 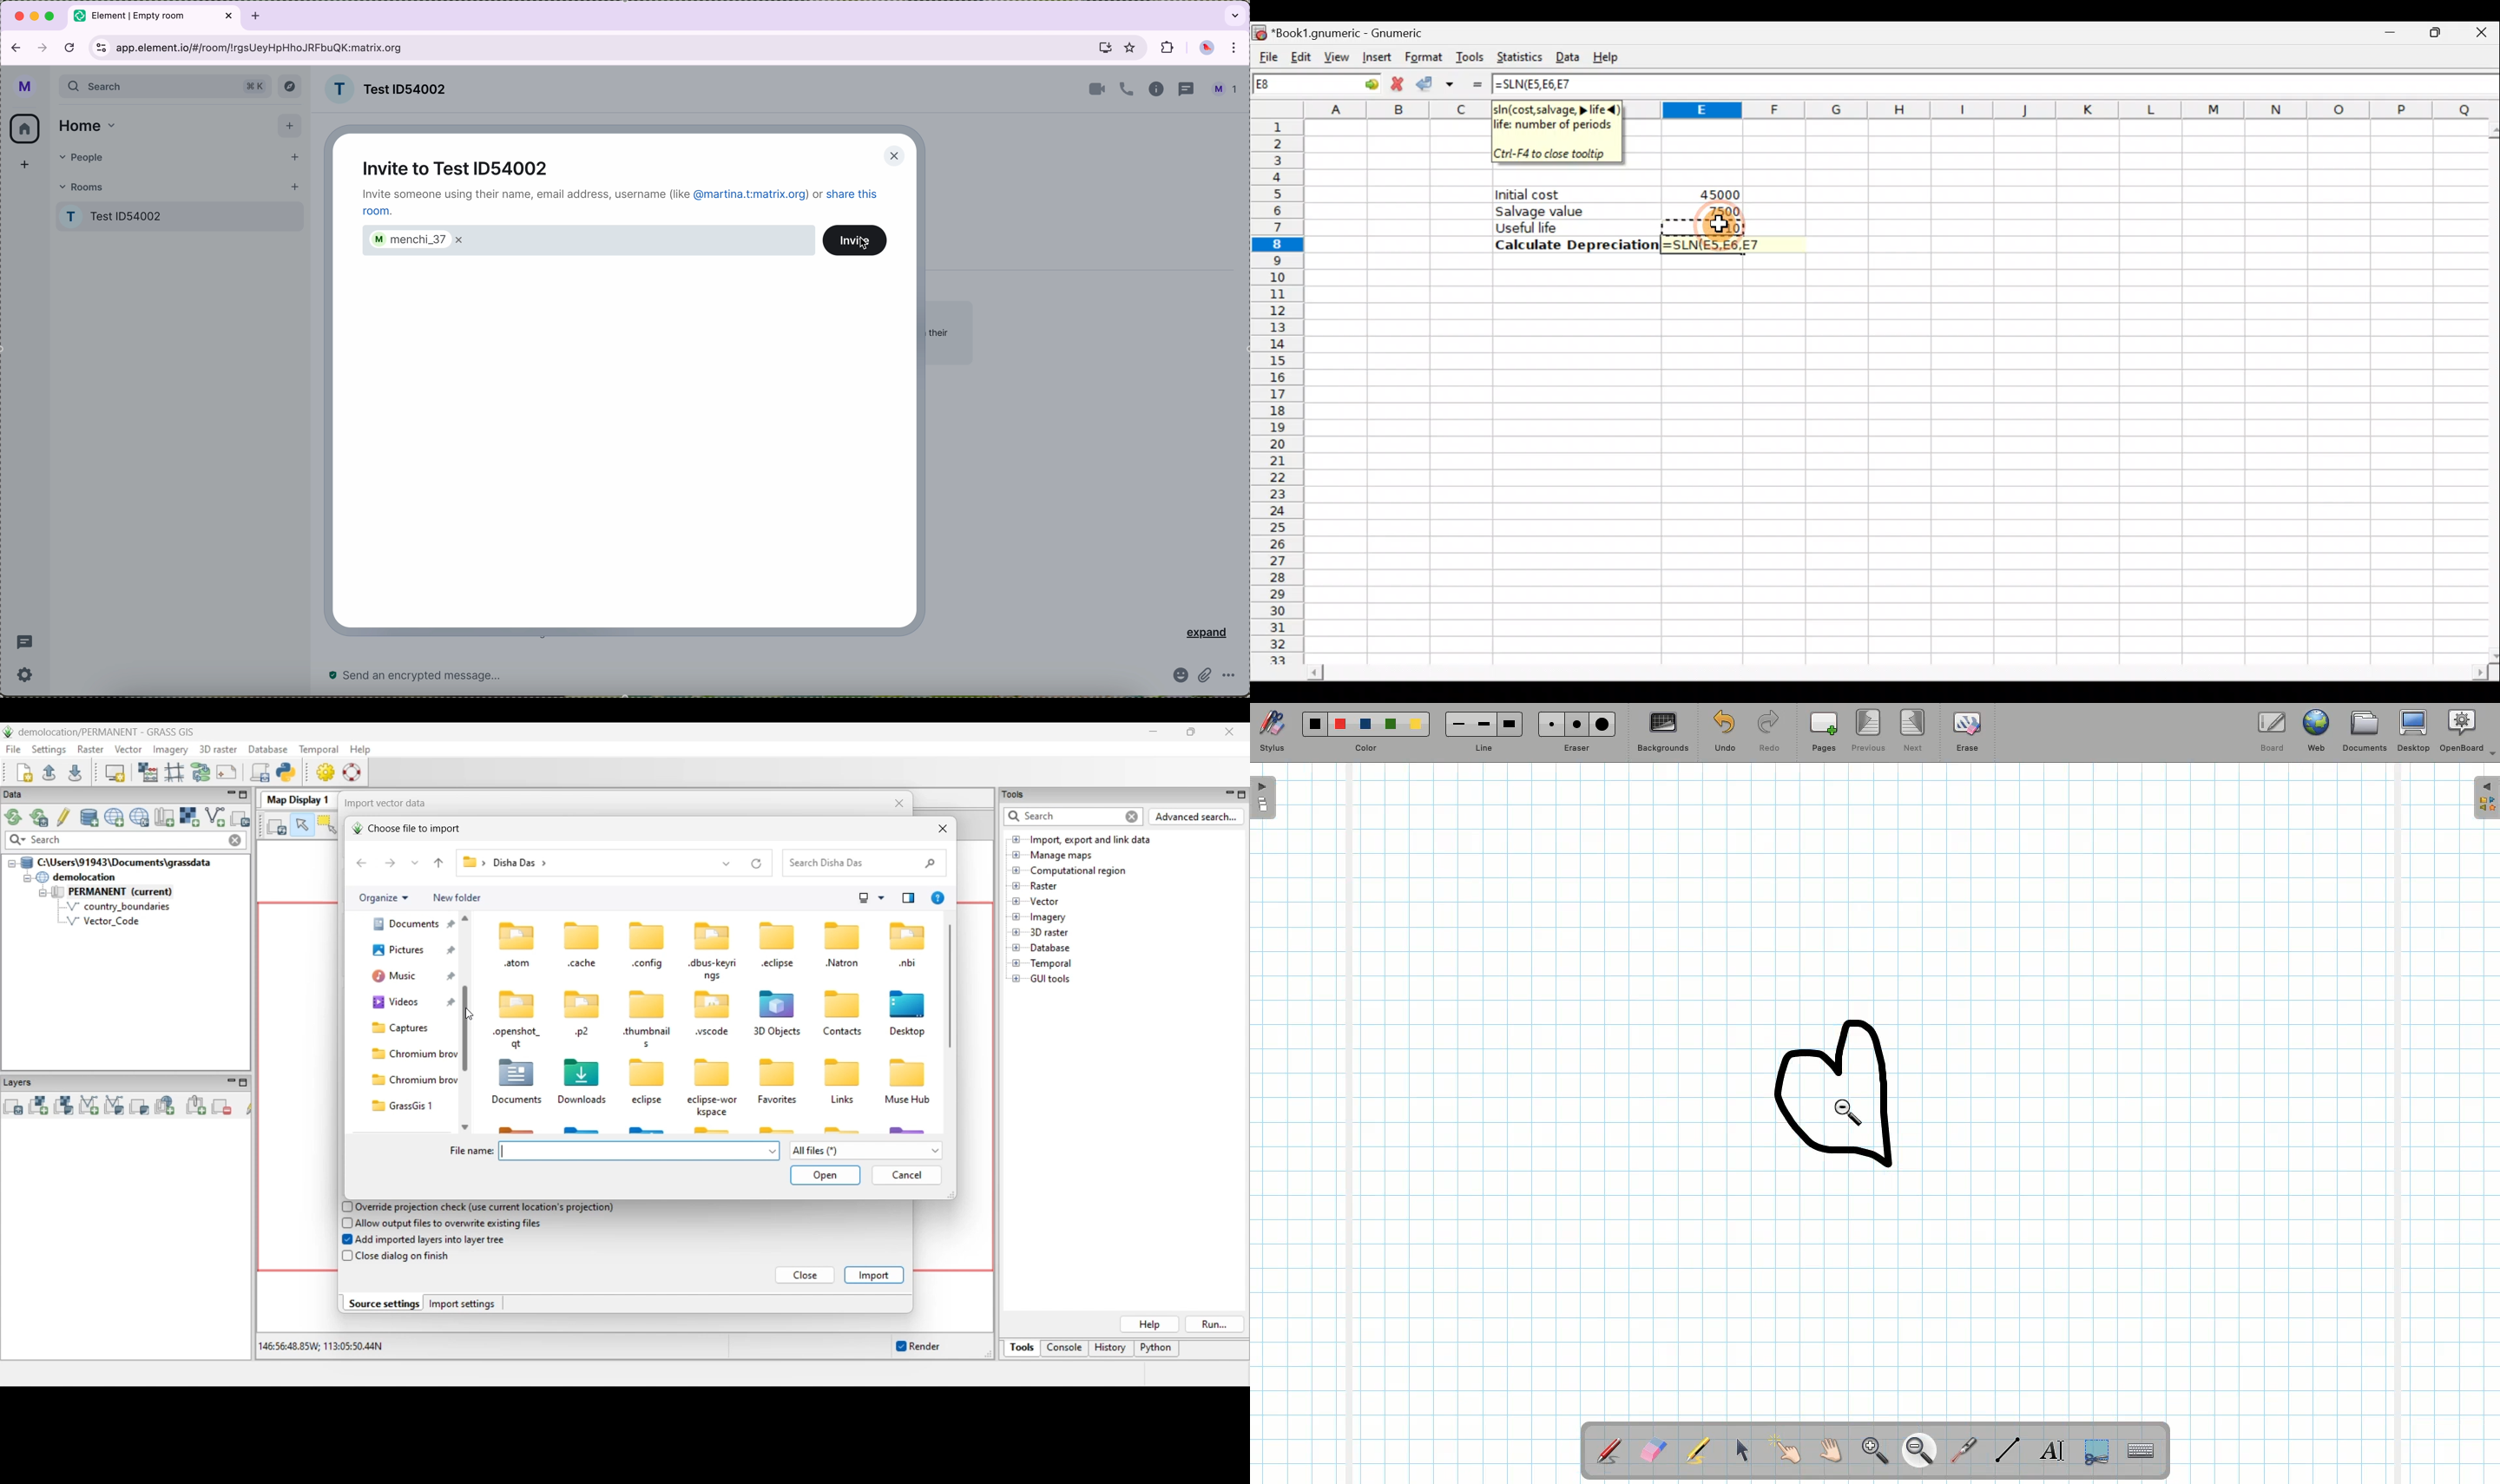 I want to click on Insert, so click(x=1375, y=57).